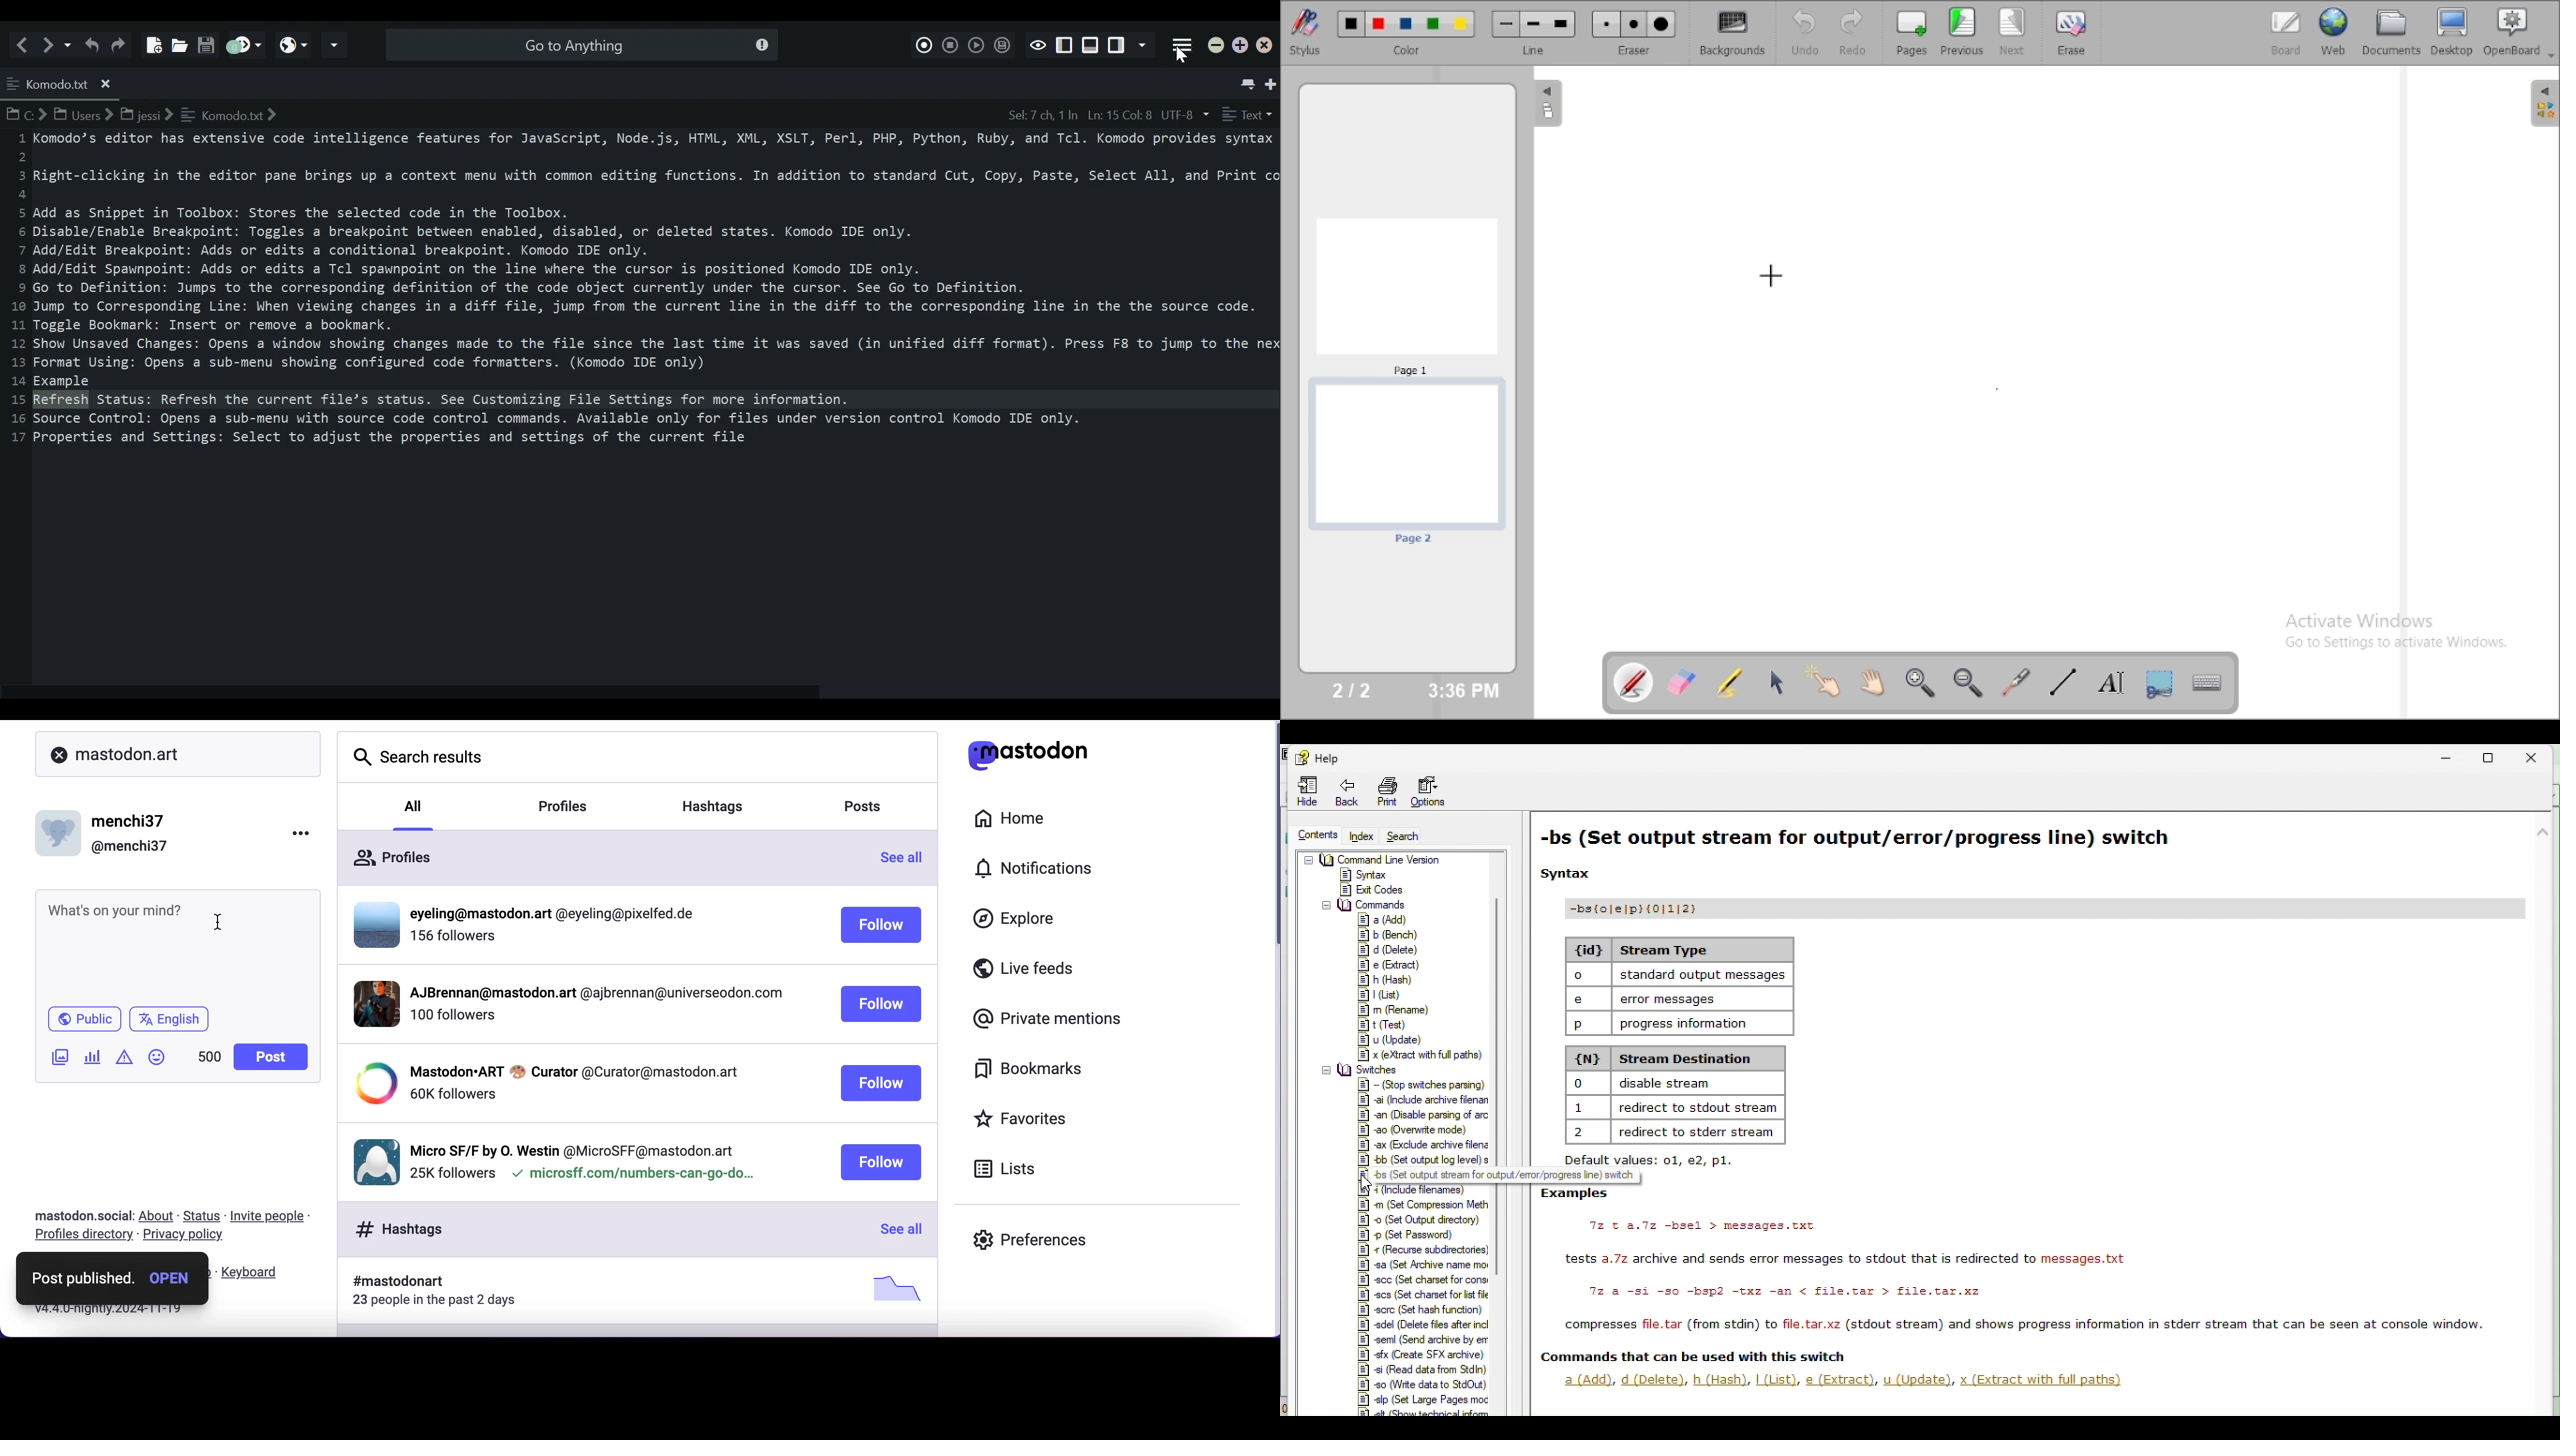 Image resolution: width=2576 pixels, height=1456 pixels. I want to click on cursor, so click(1770, 278).